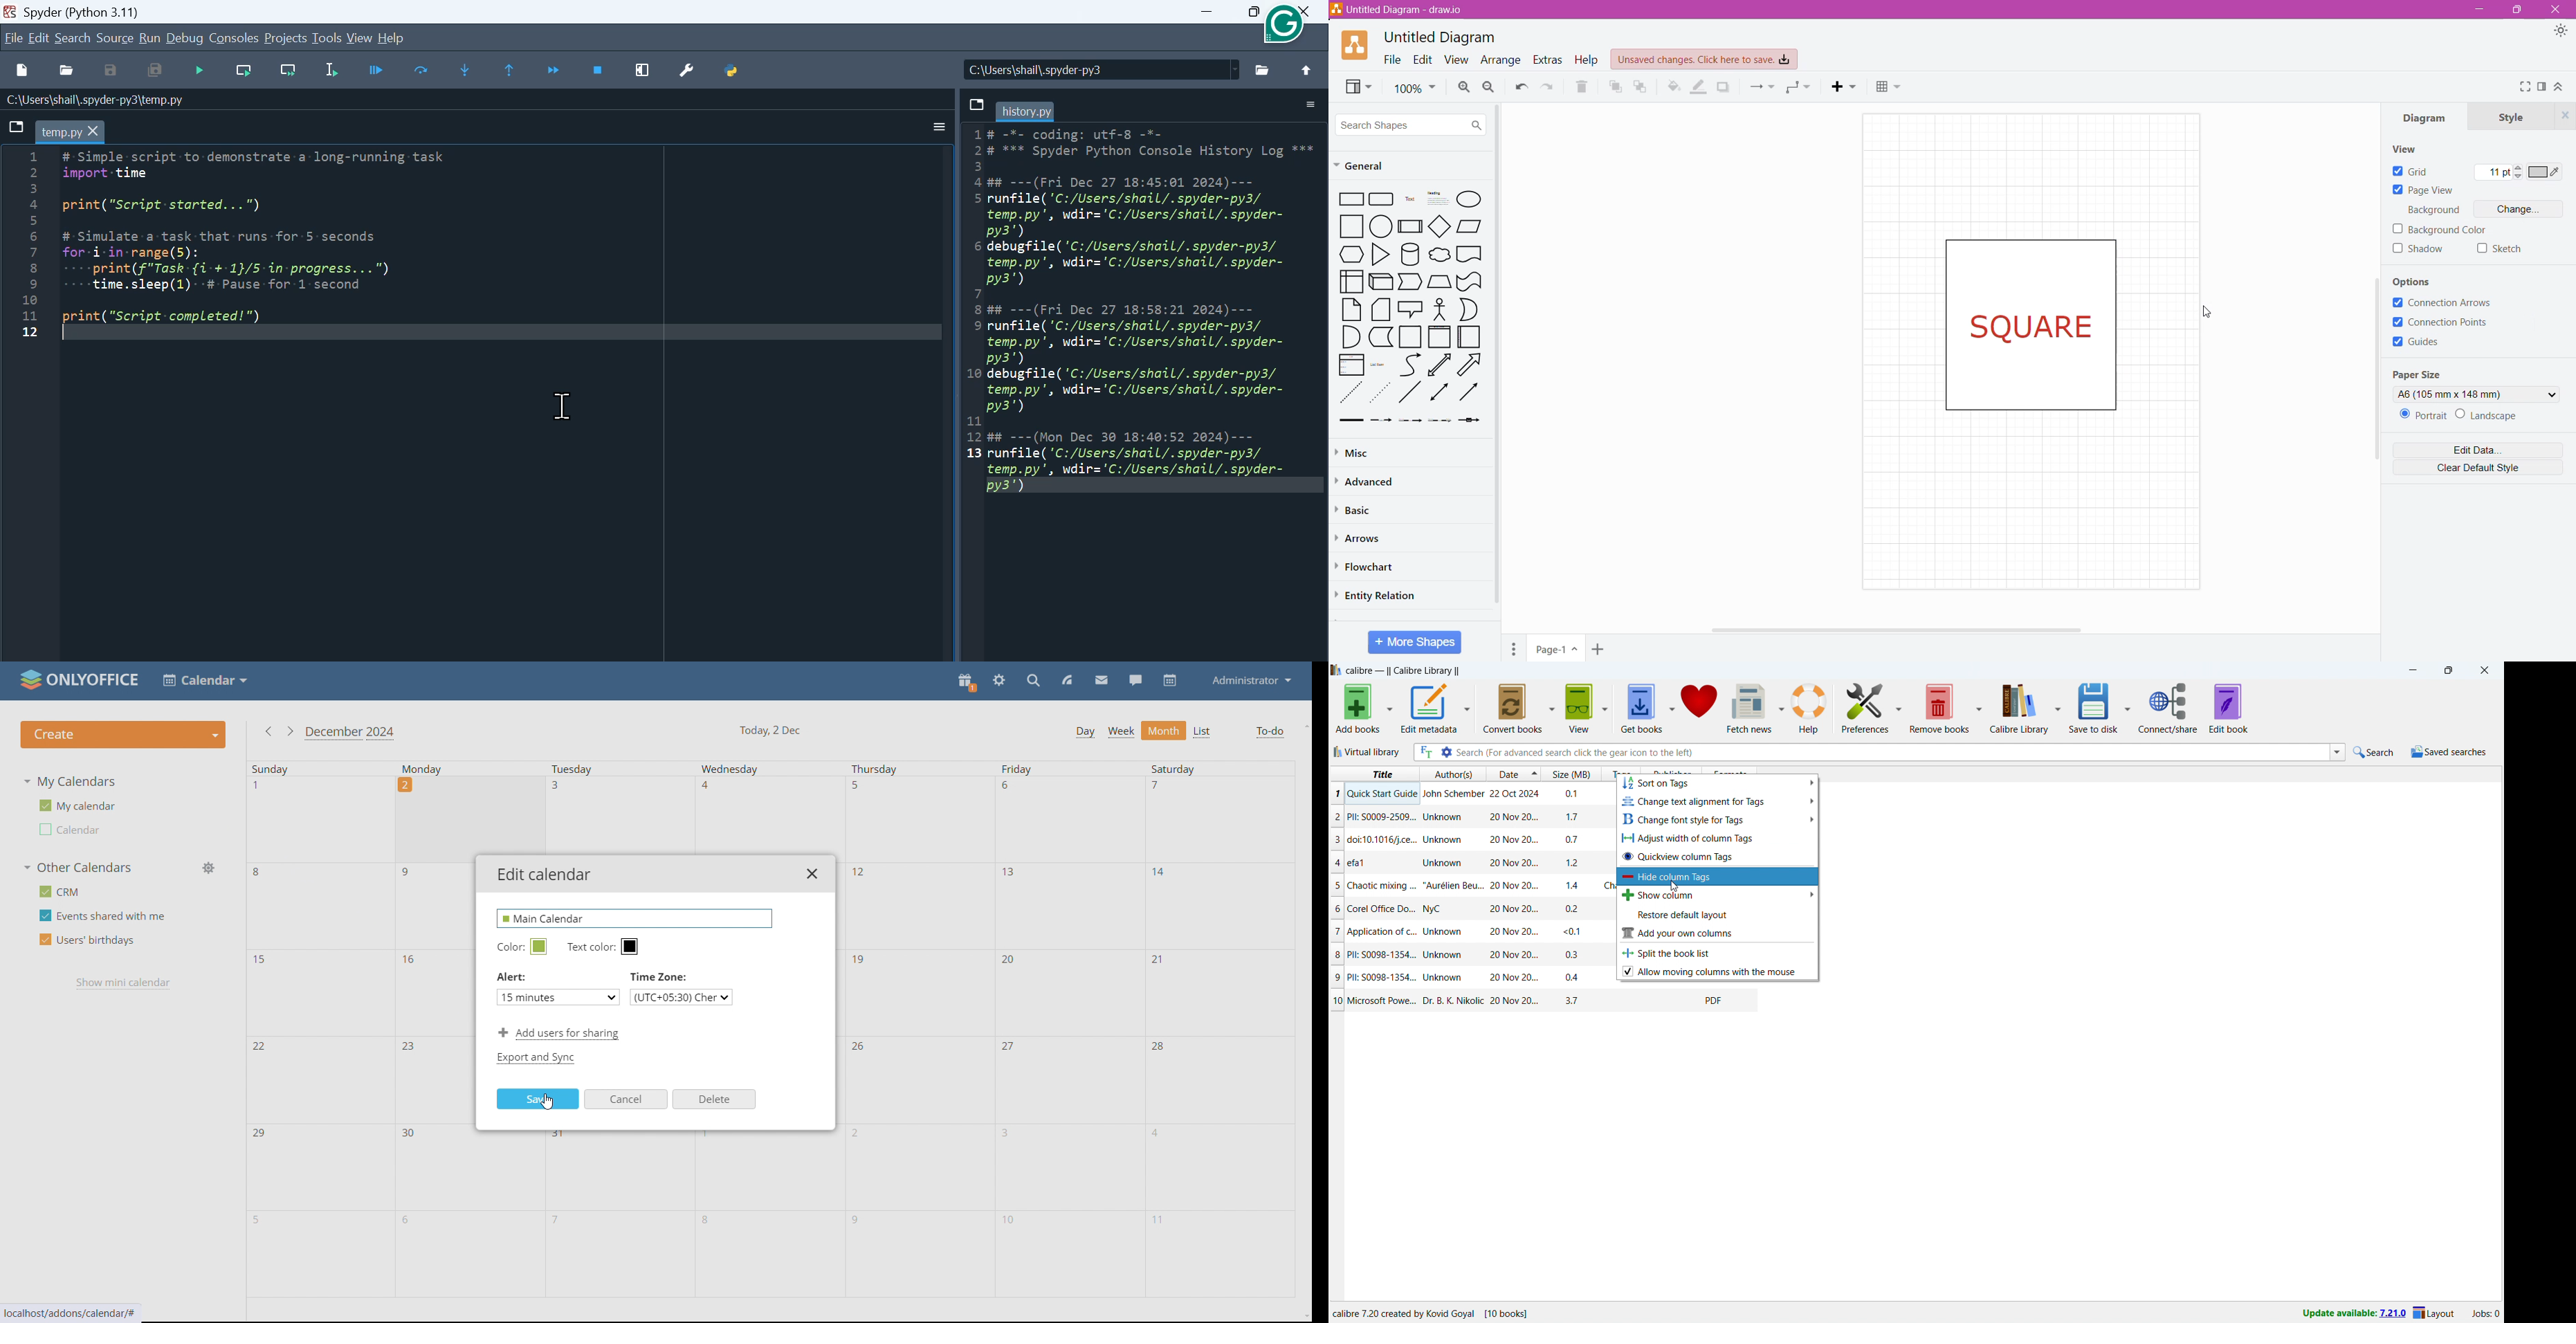 This screenshot has width=2576, height=1344. Describe the element at coordinates (647, 71) in the screenshot. I see `Maximize current window pane` at that location.